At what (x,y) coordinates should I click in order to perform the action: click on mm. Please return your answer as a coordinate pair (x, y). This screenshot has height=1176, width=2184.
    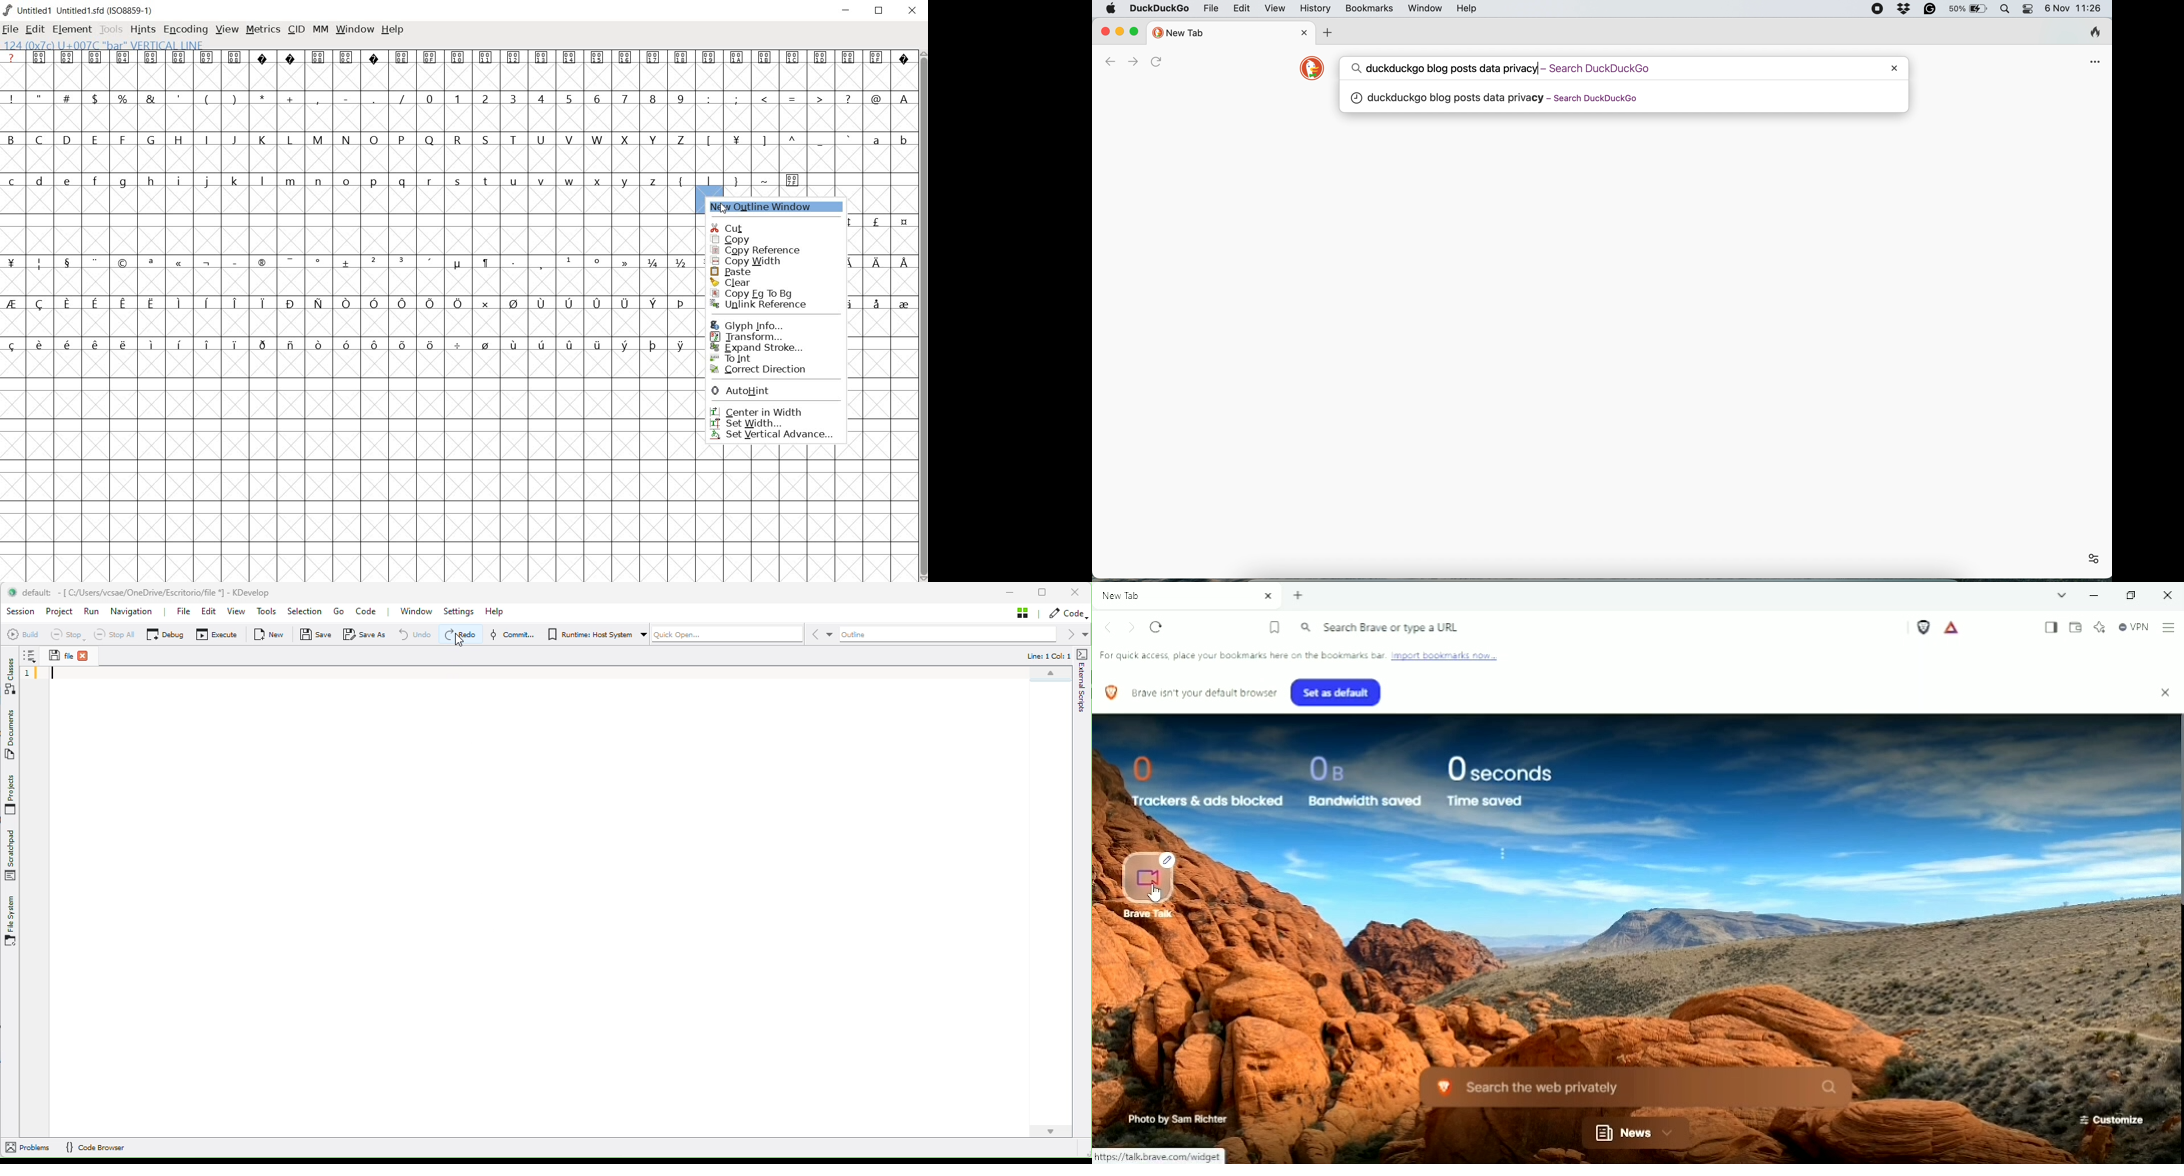
    Looking at the image, I should click on (321, 28).